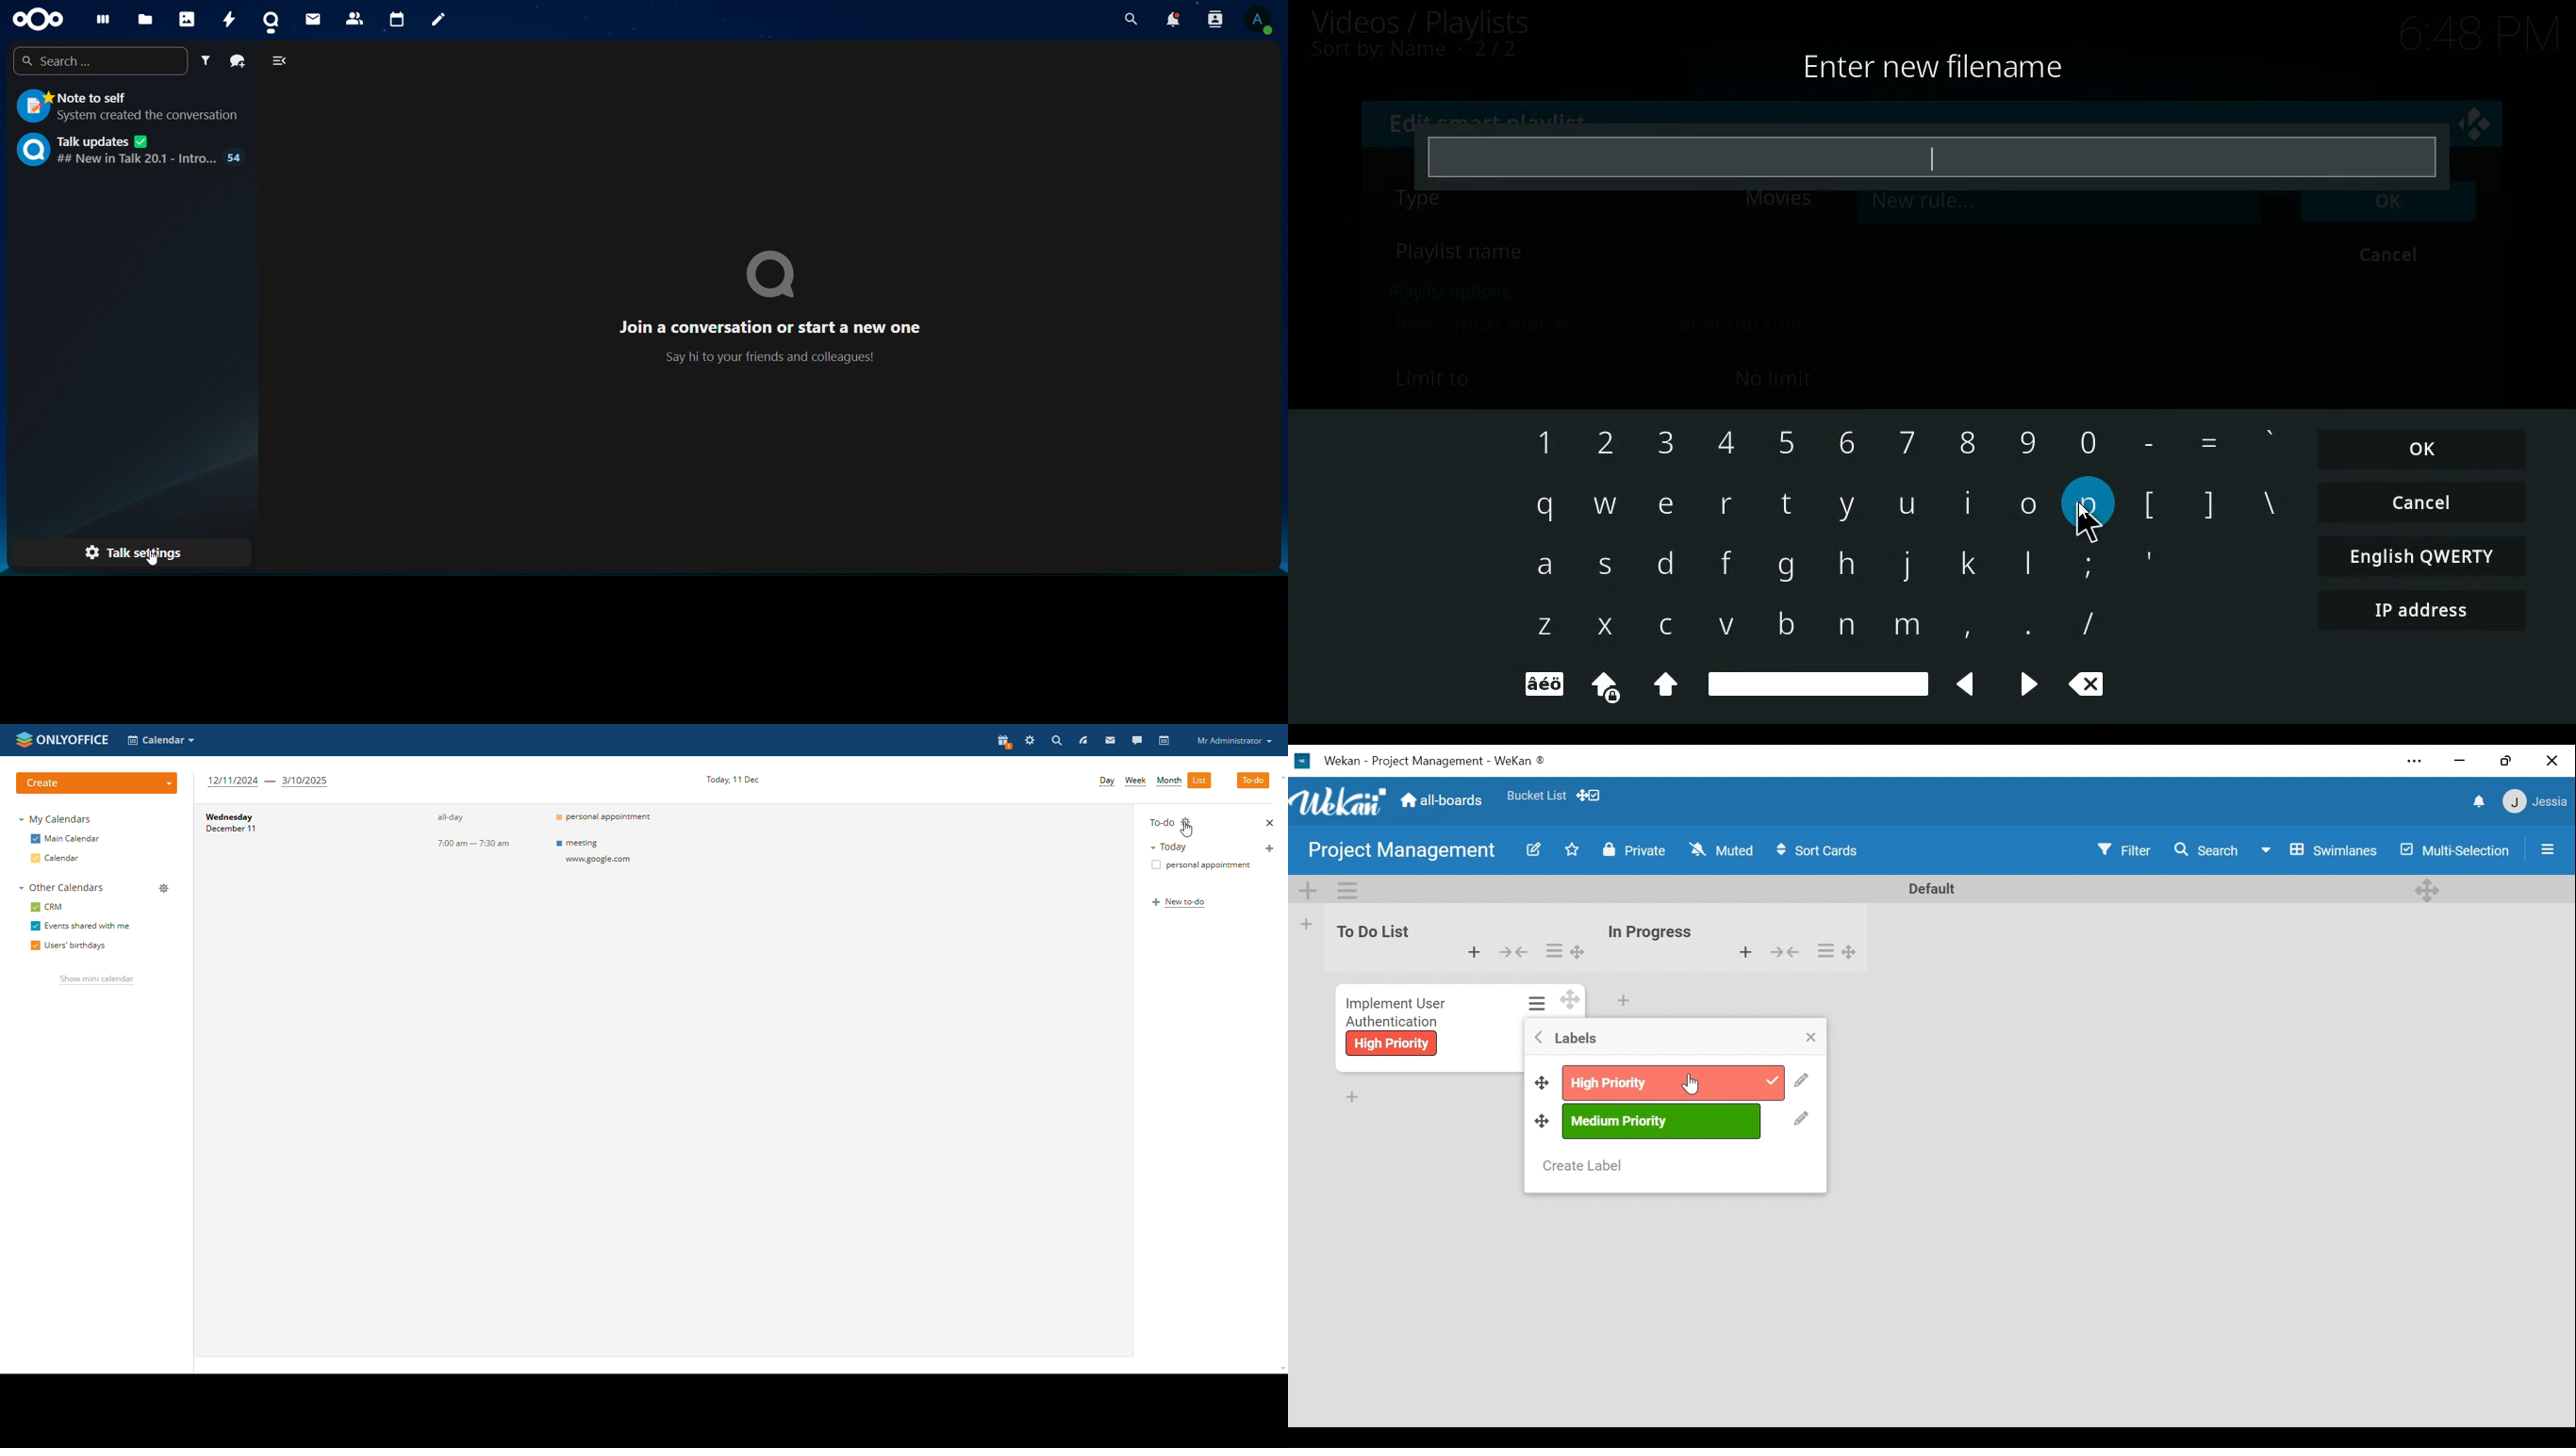  Describe the element at coordinates (2207, 443) in the screenshot. I see `=` at that location.